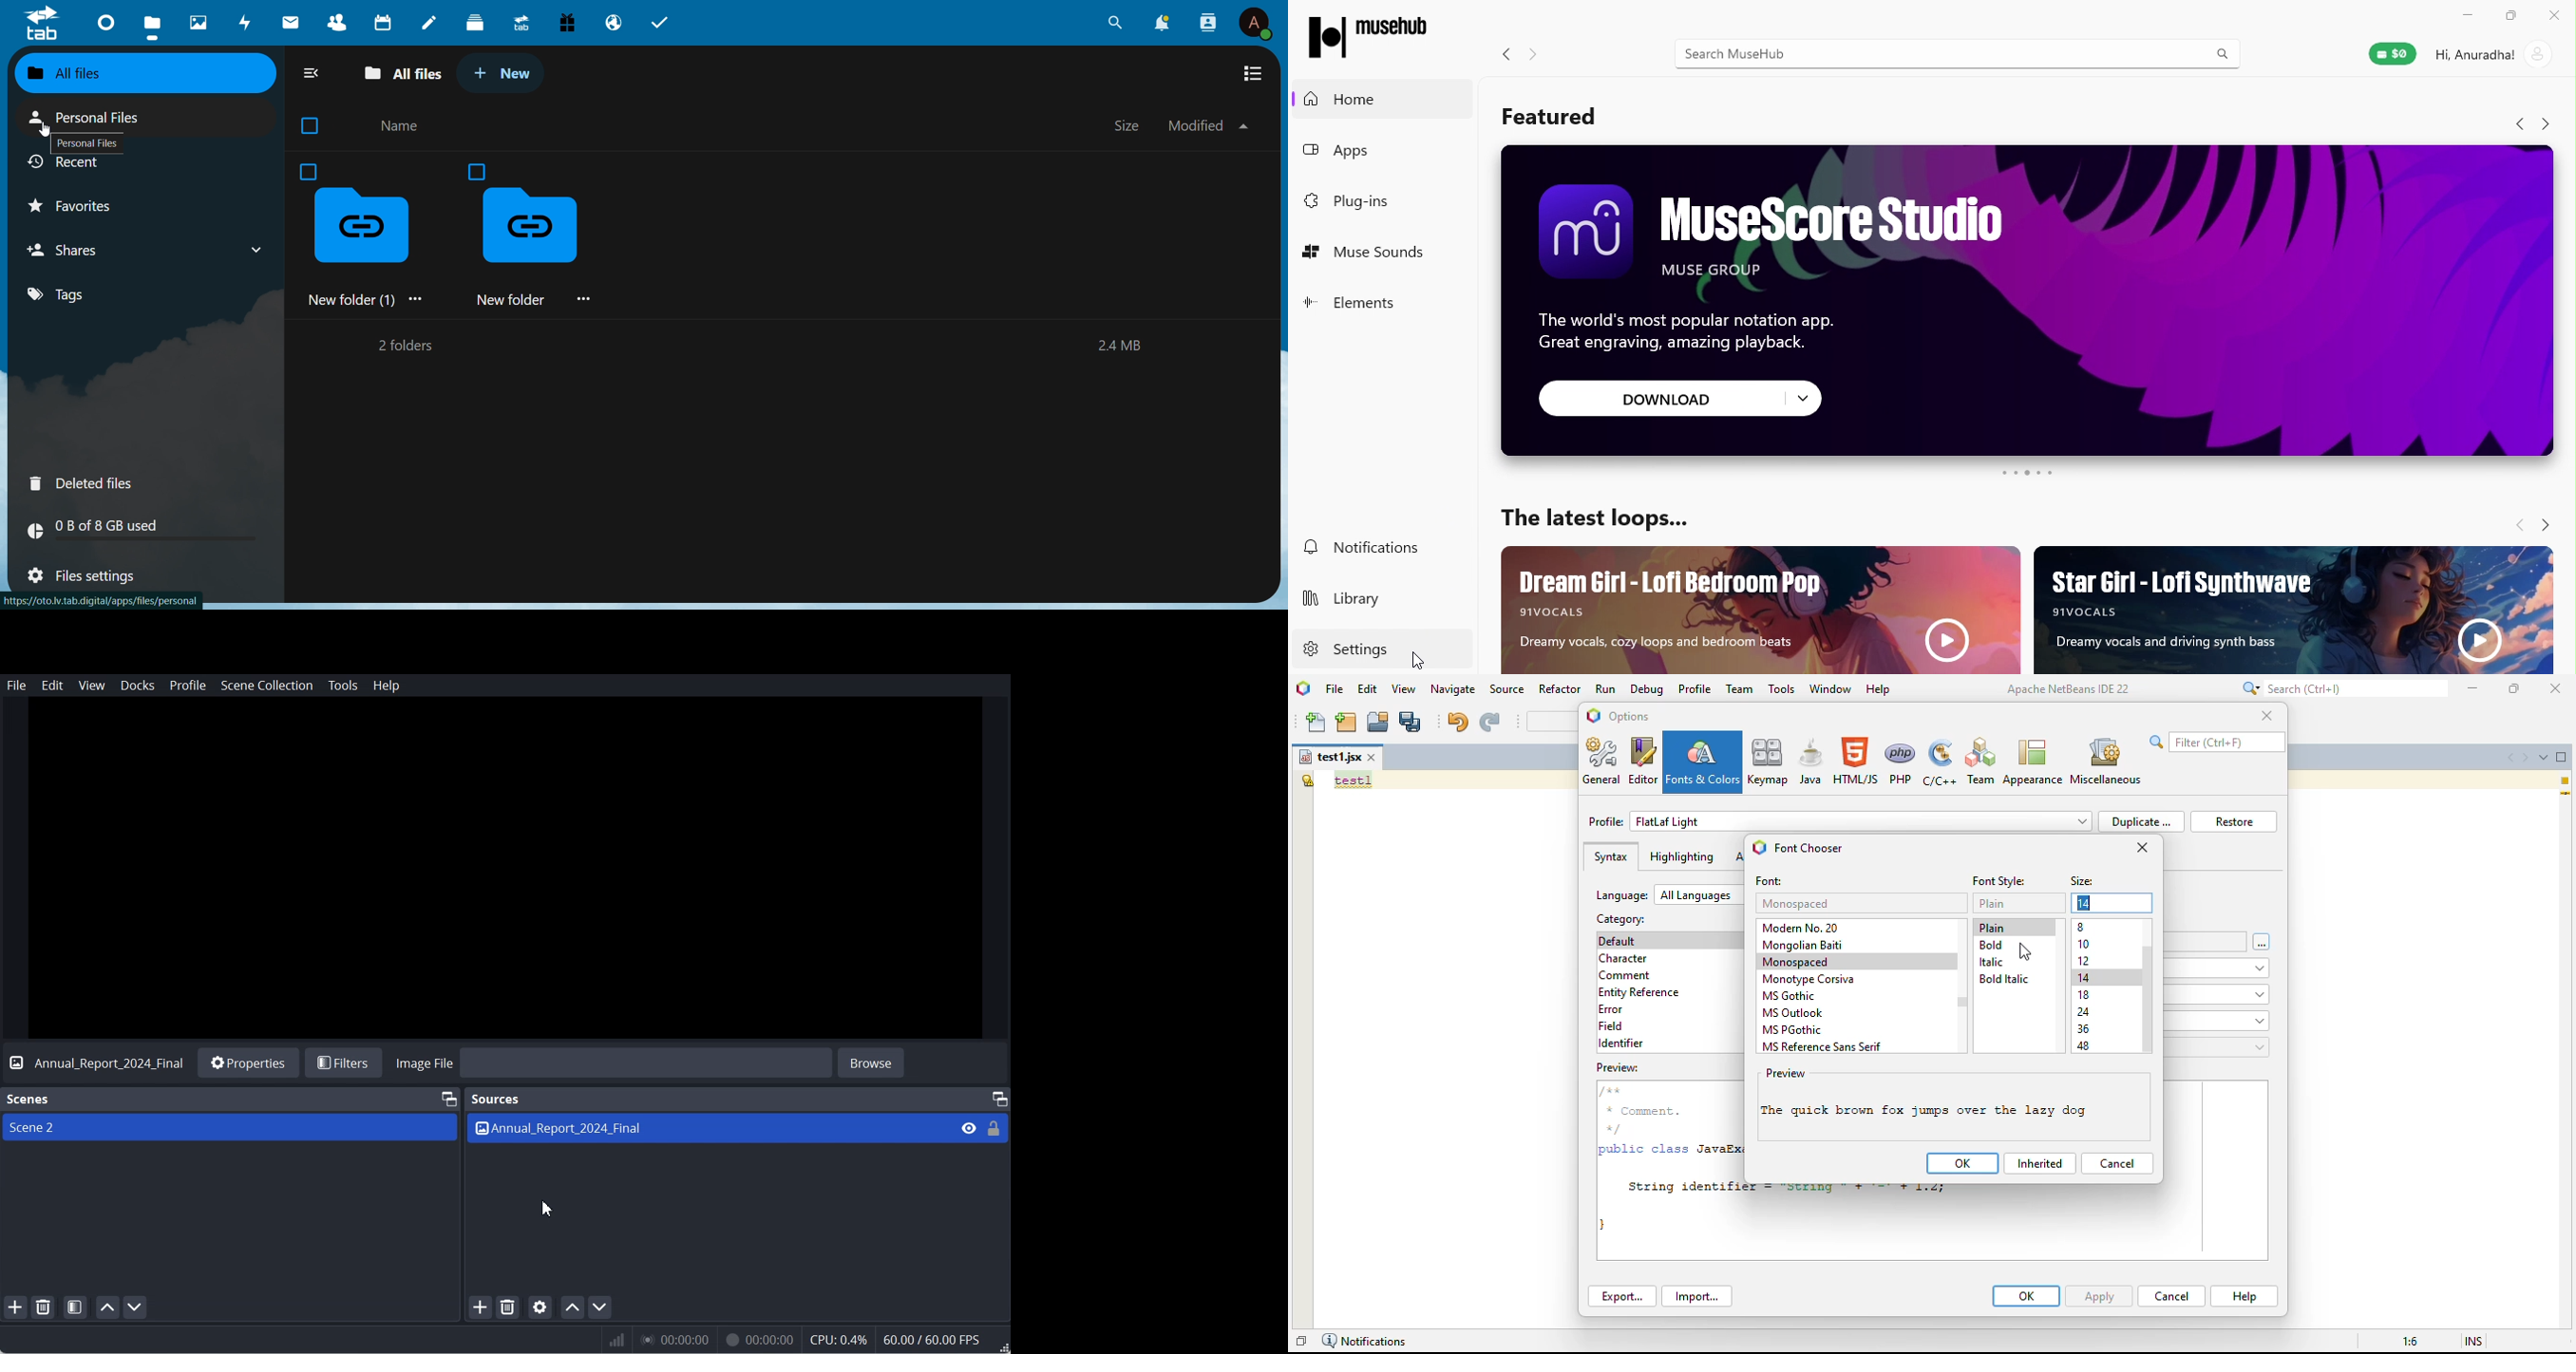  What do you see at coordinates (83, 483) in the screenshot?
I see `deleted files` at bounding box center [83, 483].